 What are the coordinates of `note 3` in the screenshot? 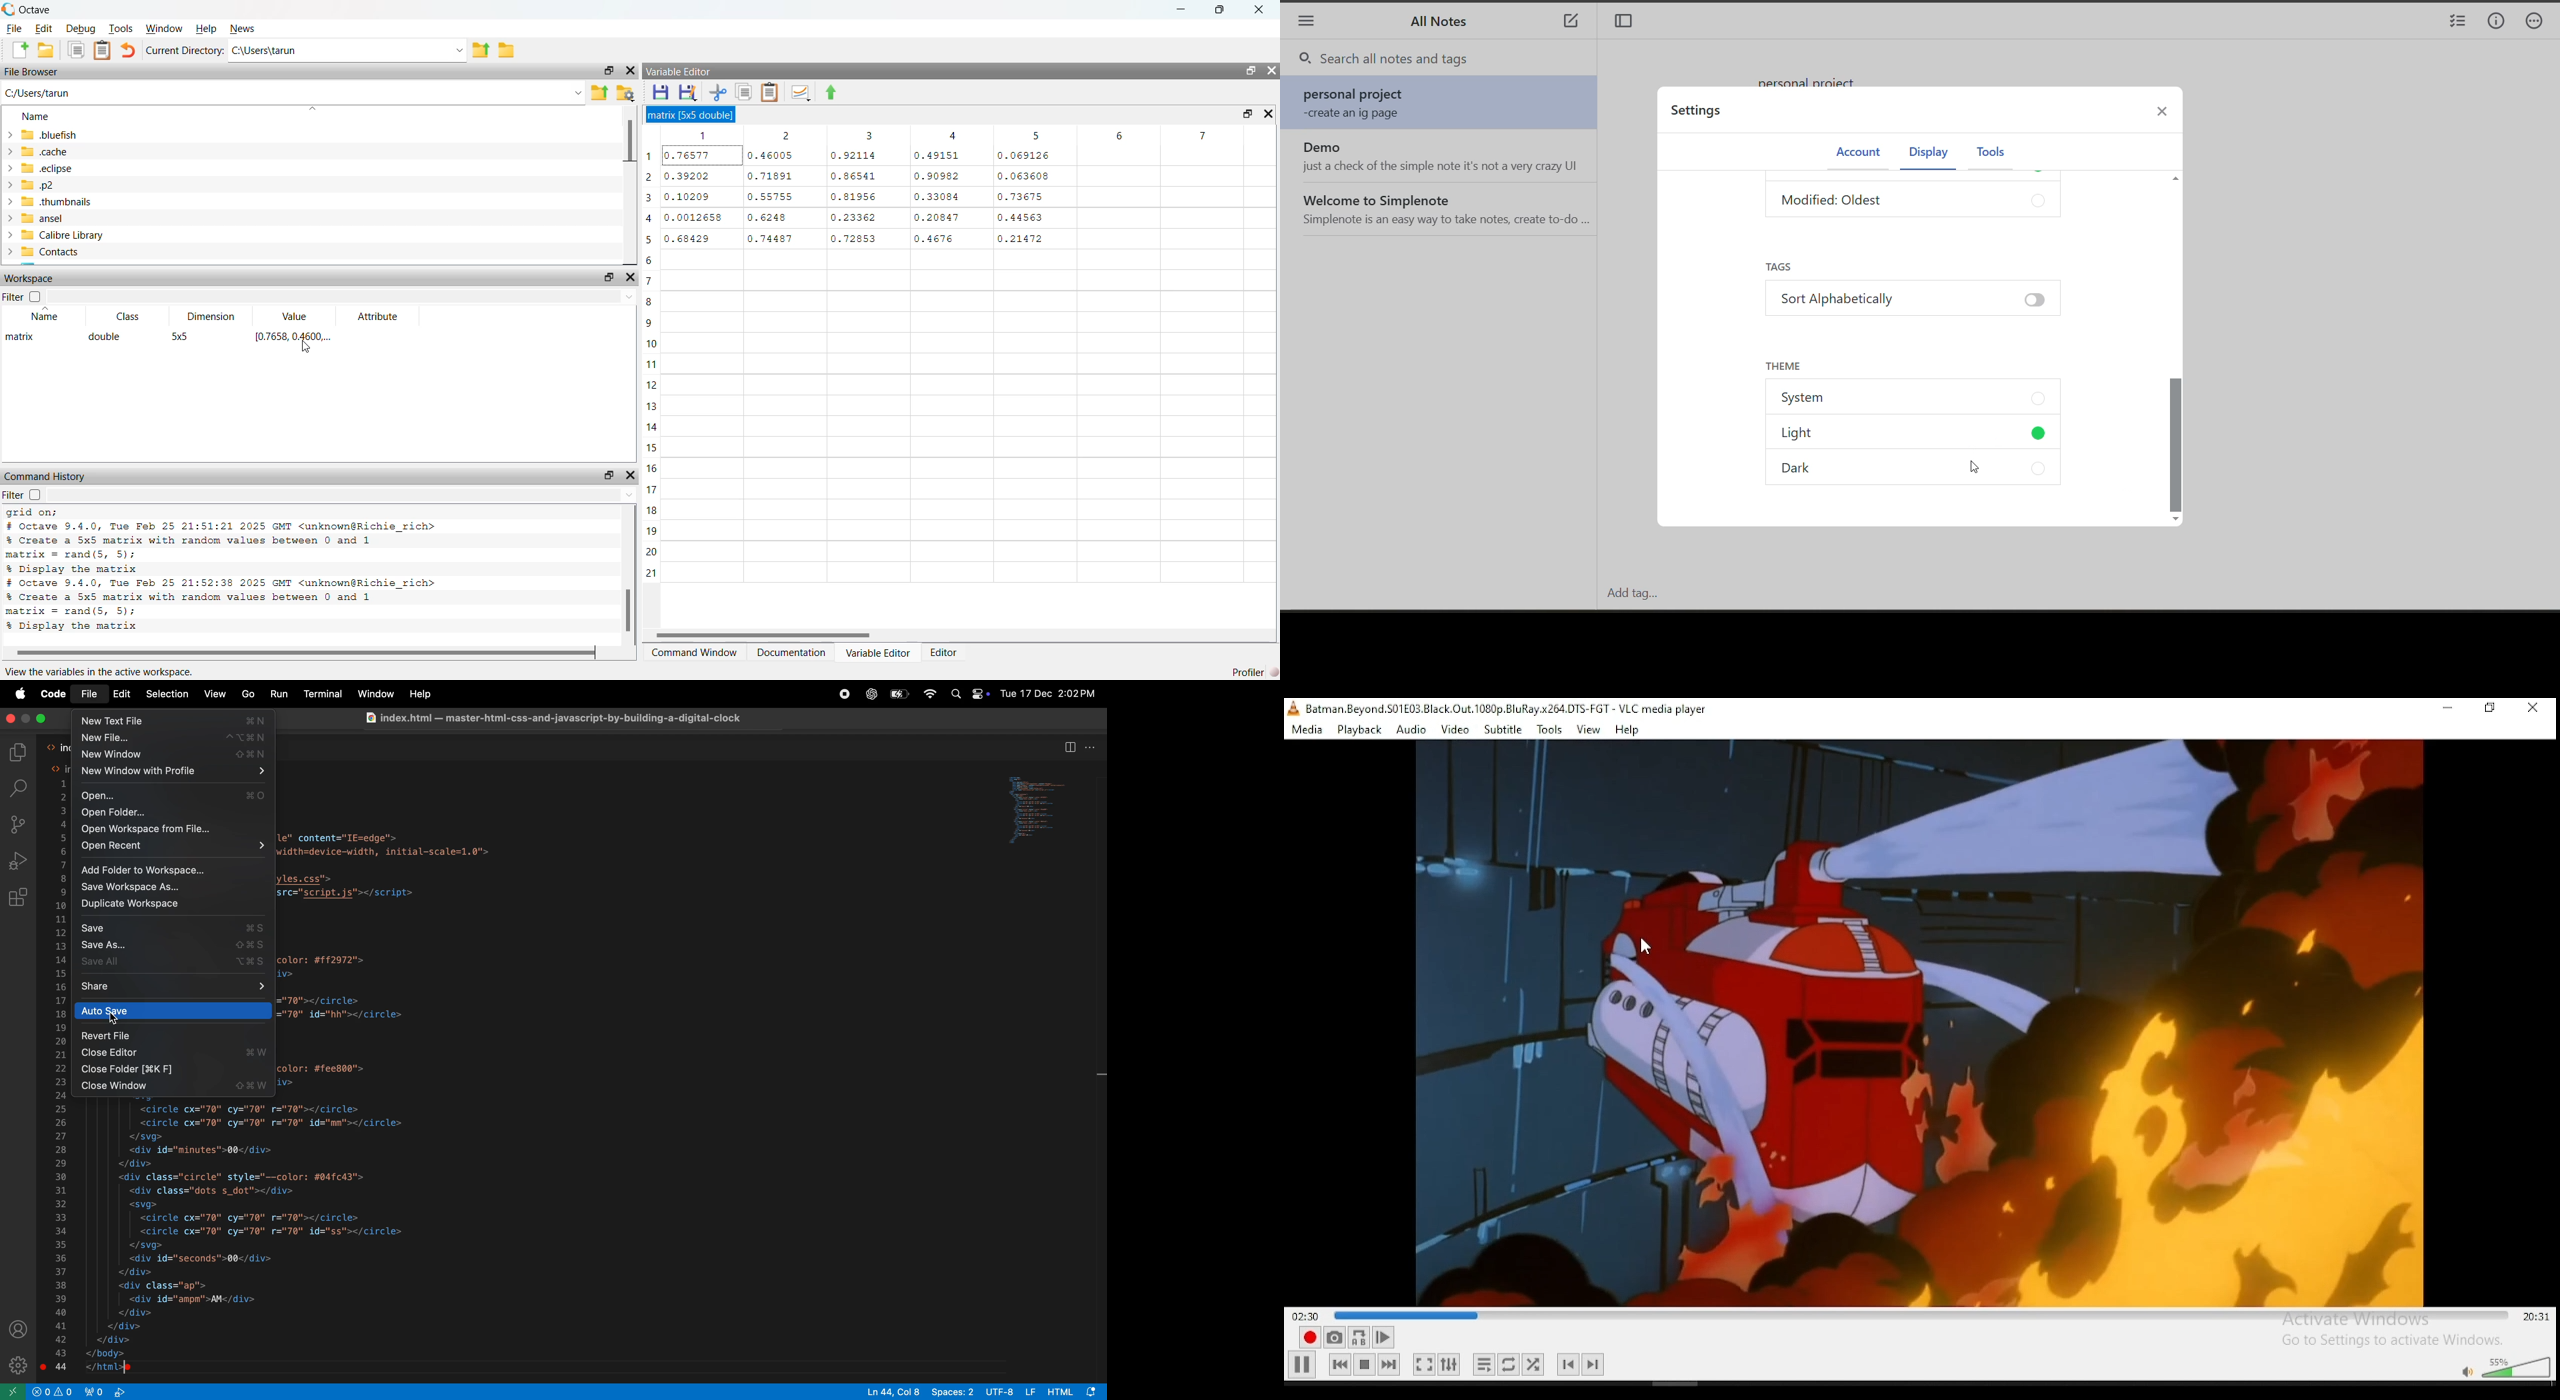 It's located at (1443, 208).